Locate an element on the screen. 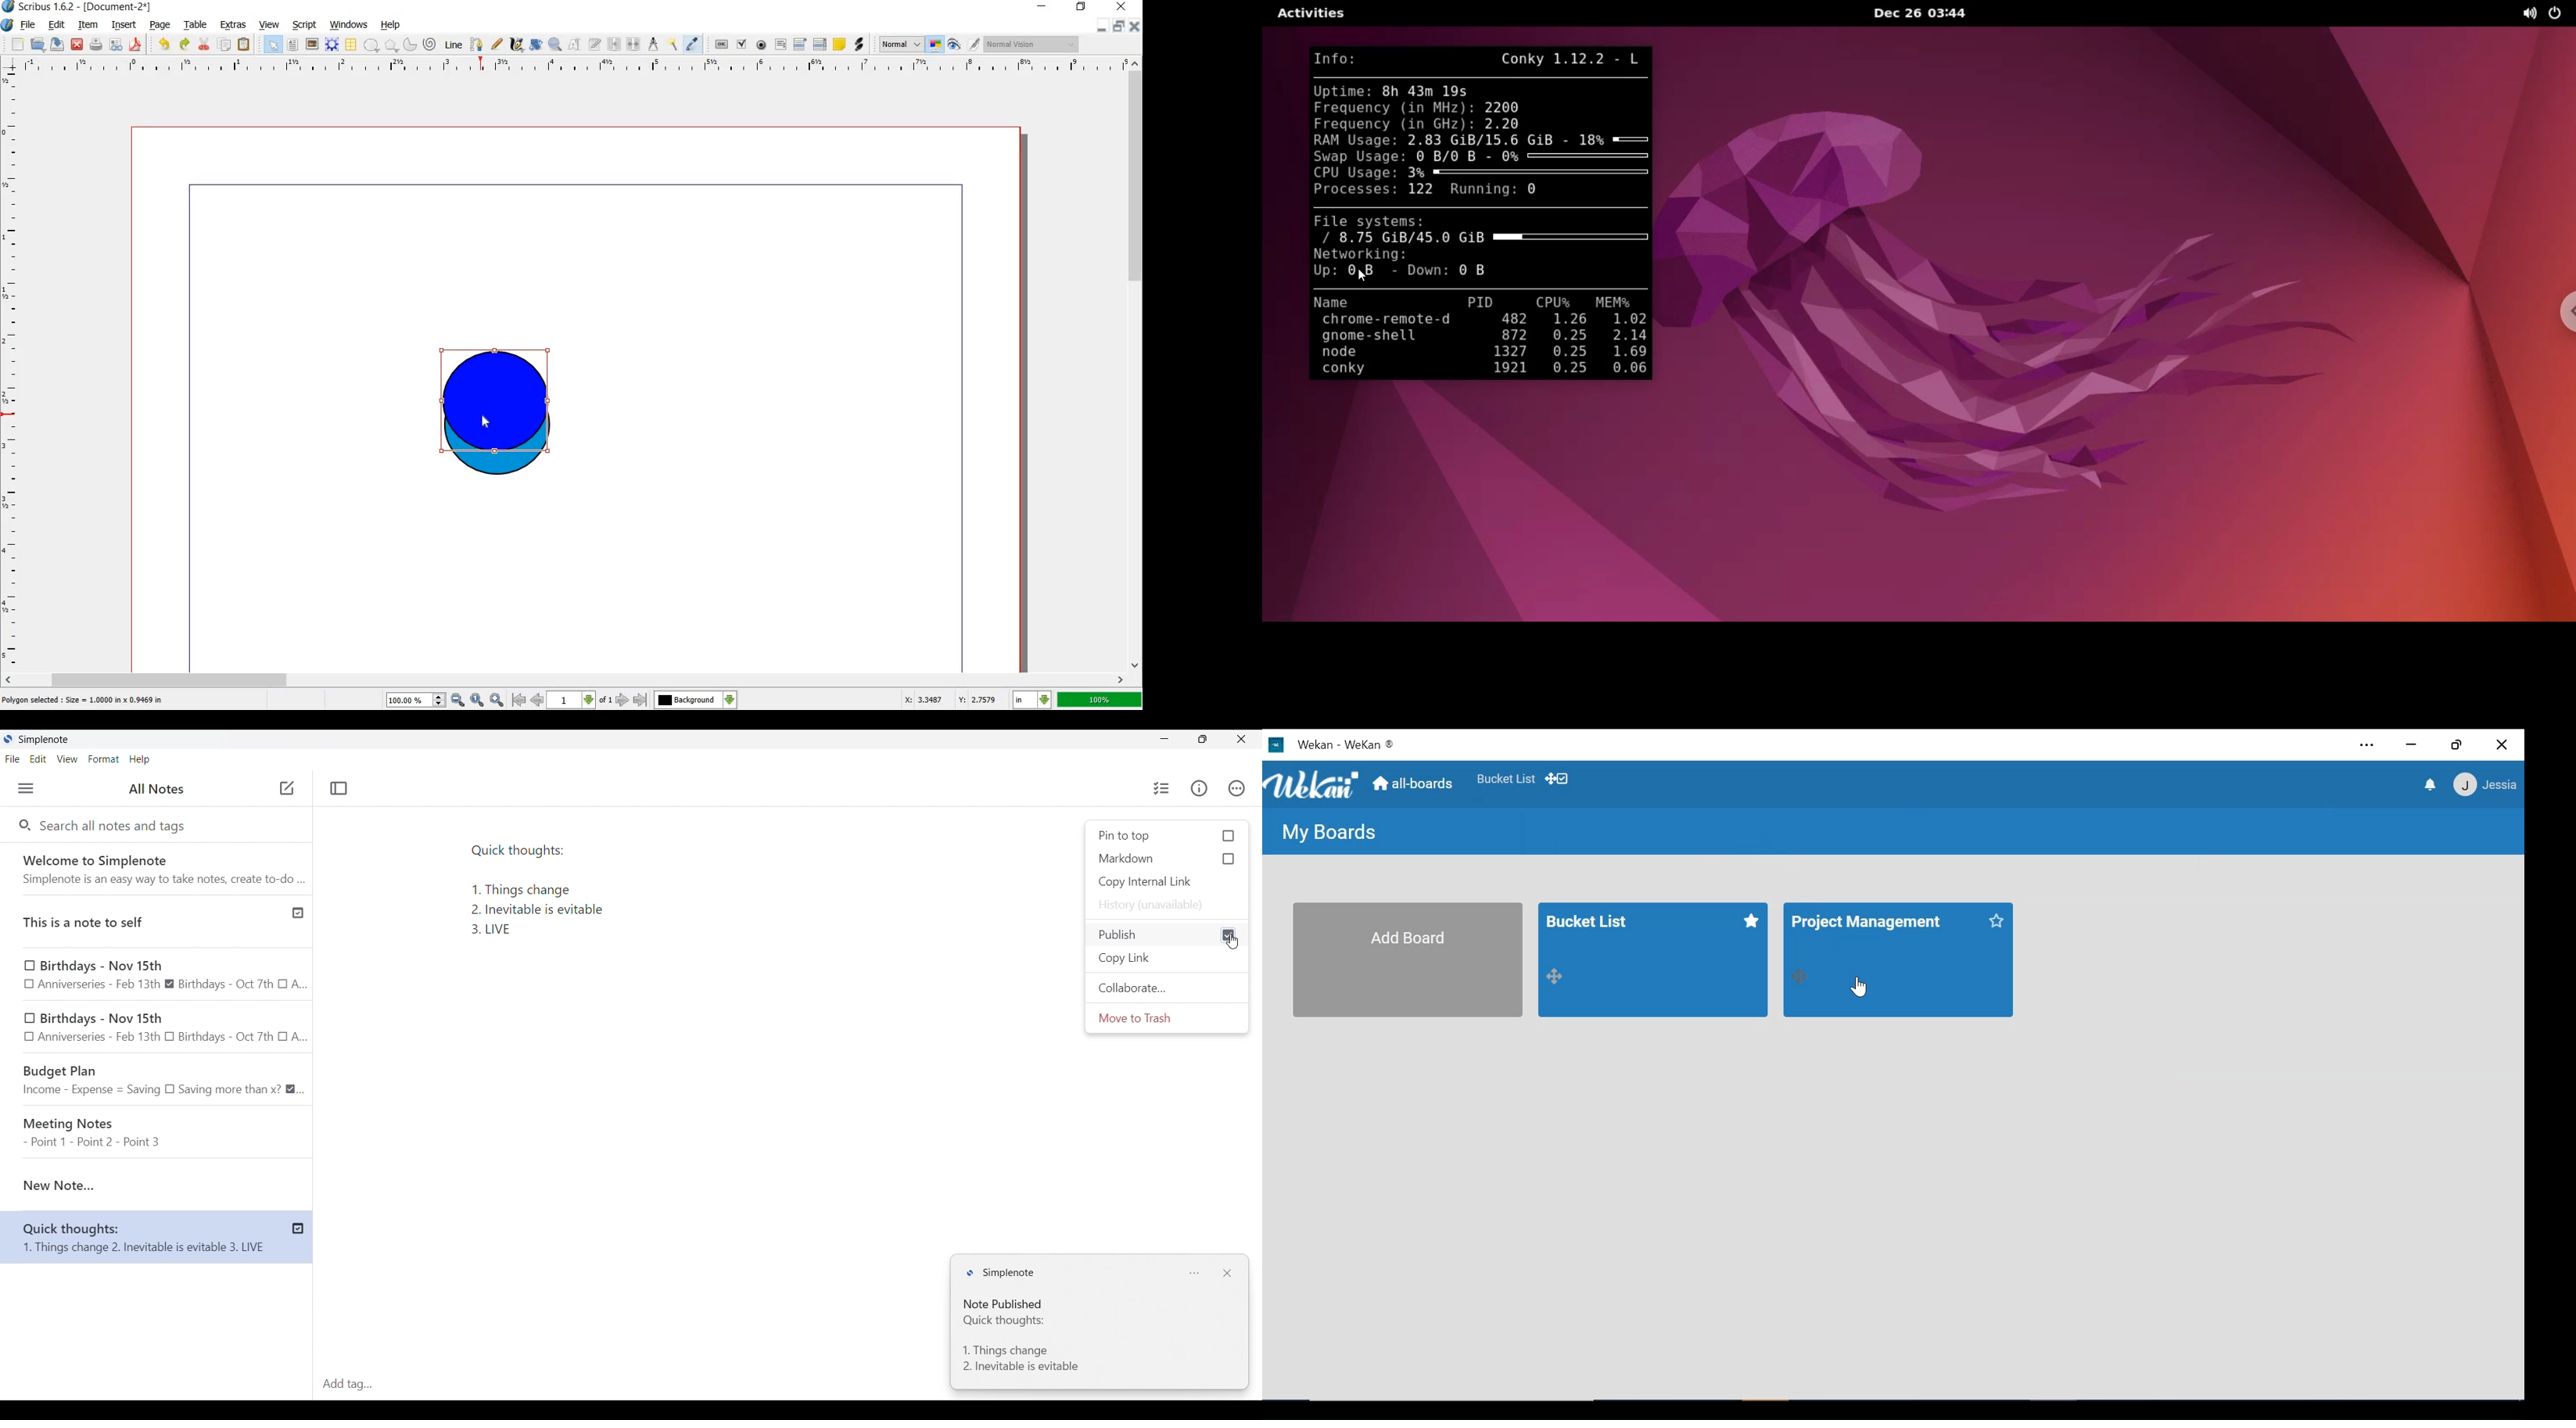 Image resolution: width=2576 pixels, height=1428 pixels. normal vision is located at coordinates (1032, 45).